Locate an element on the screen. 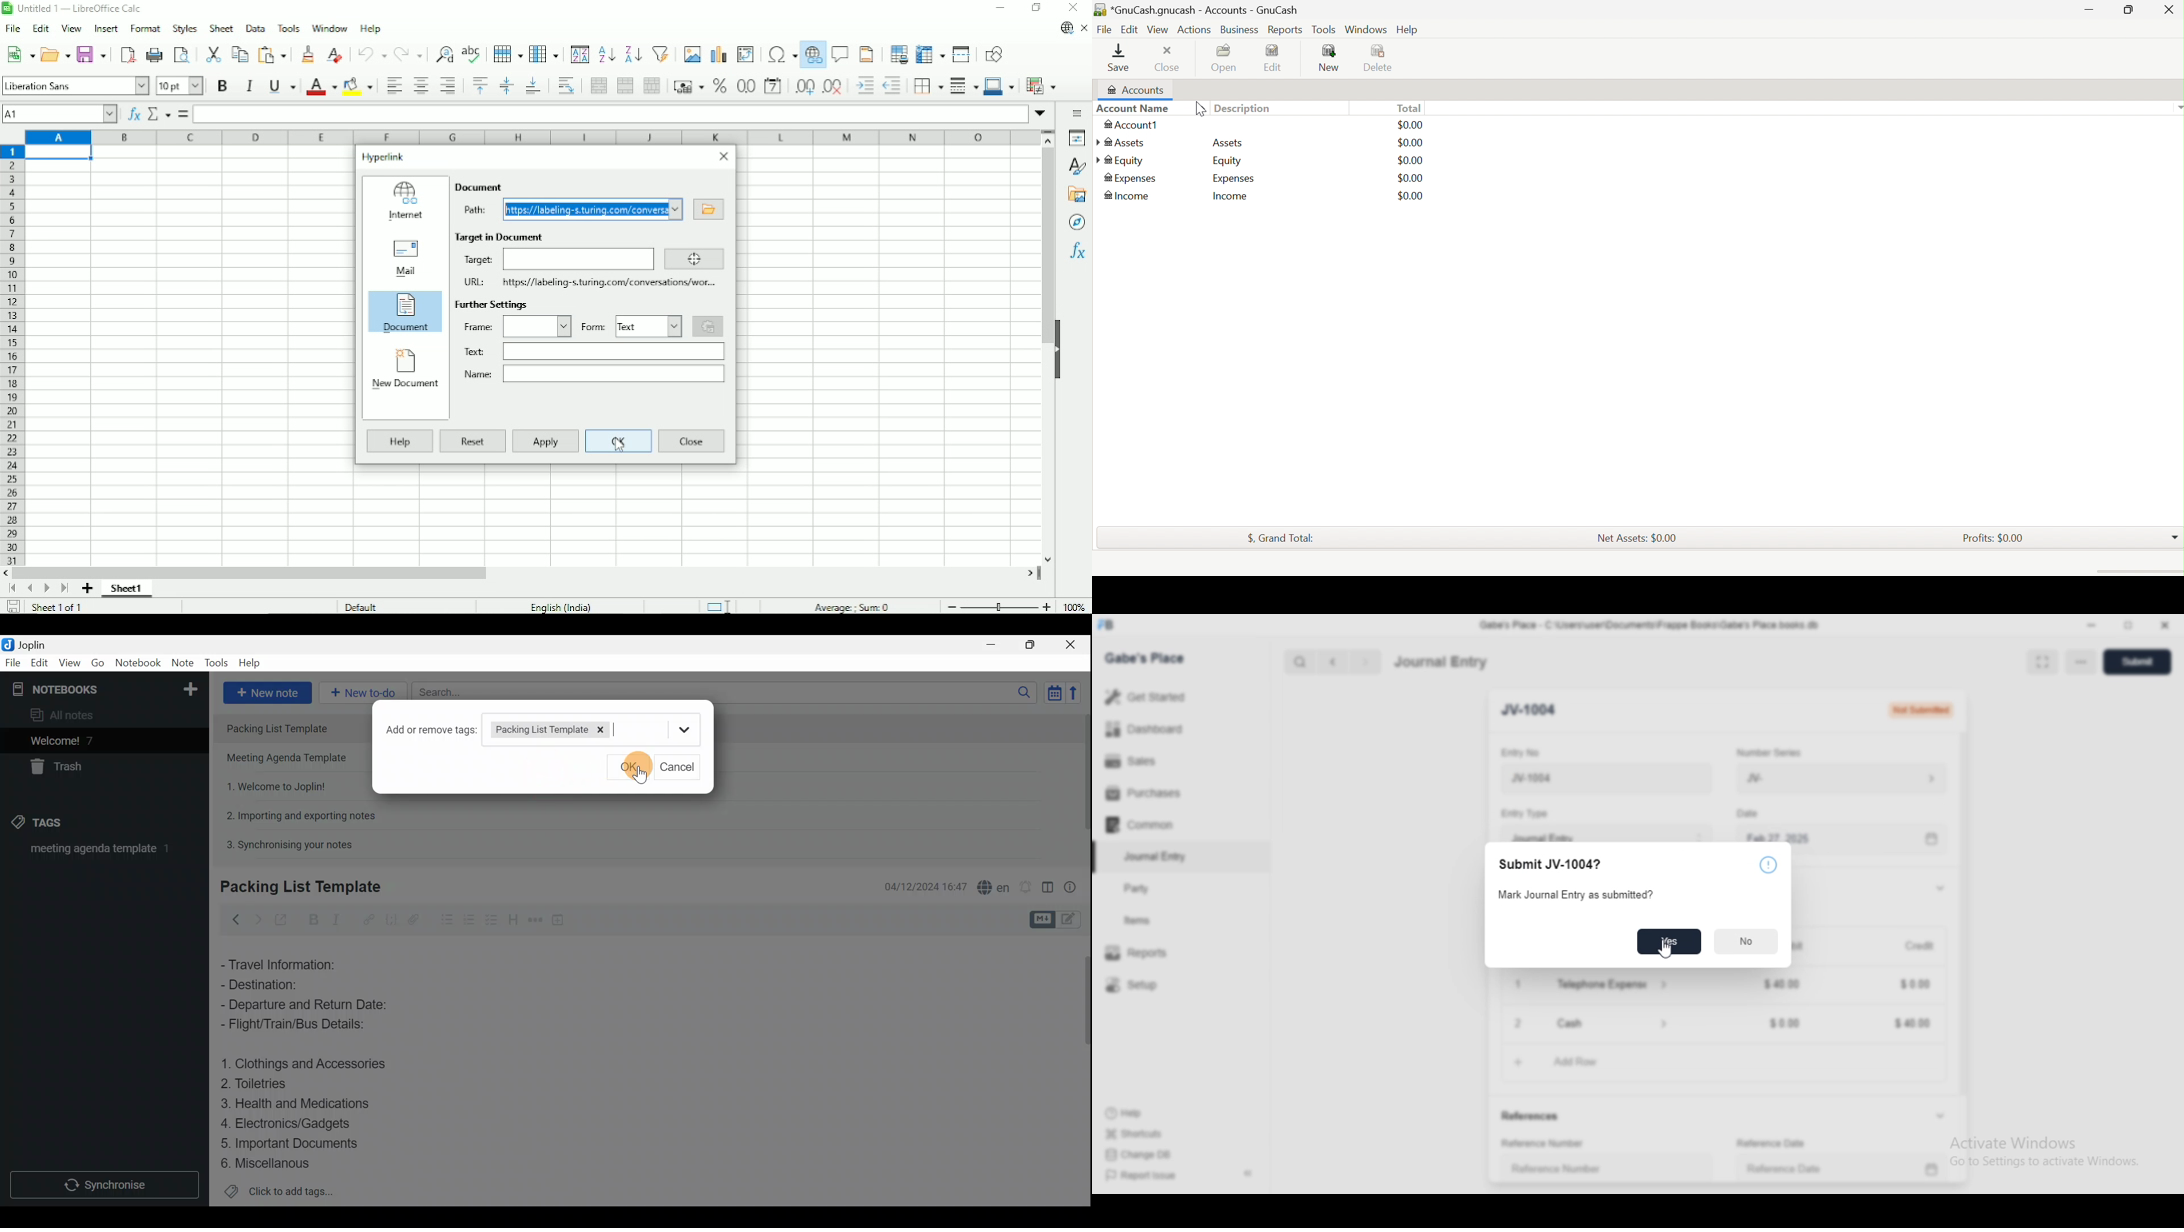  Clone formatting is located at coordinates (308, 54).